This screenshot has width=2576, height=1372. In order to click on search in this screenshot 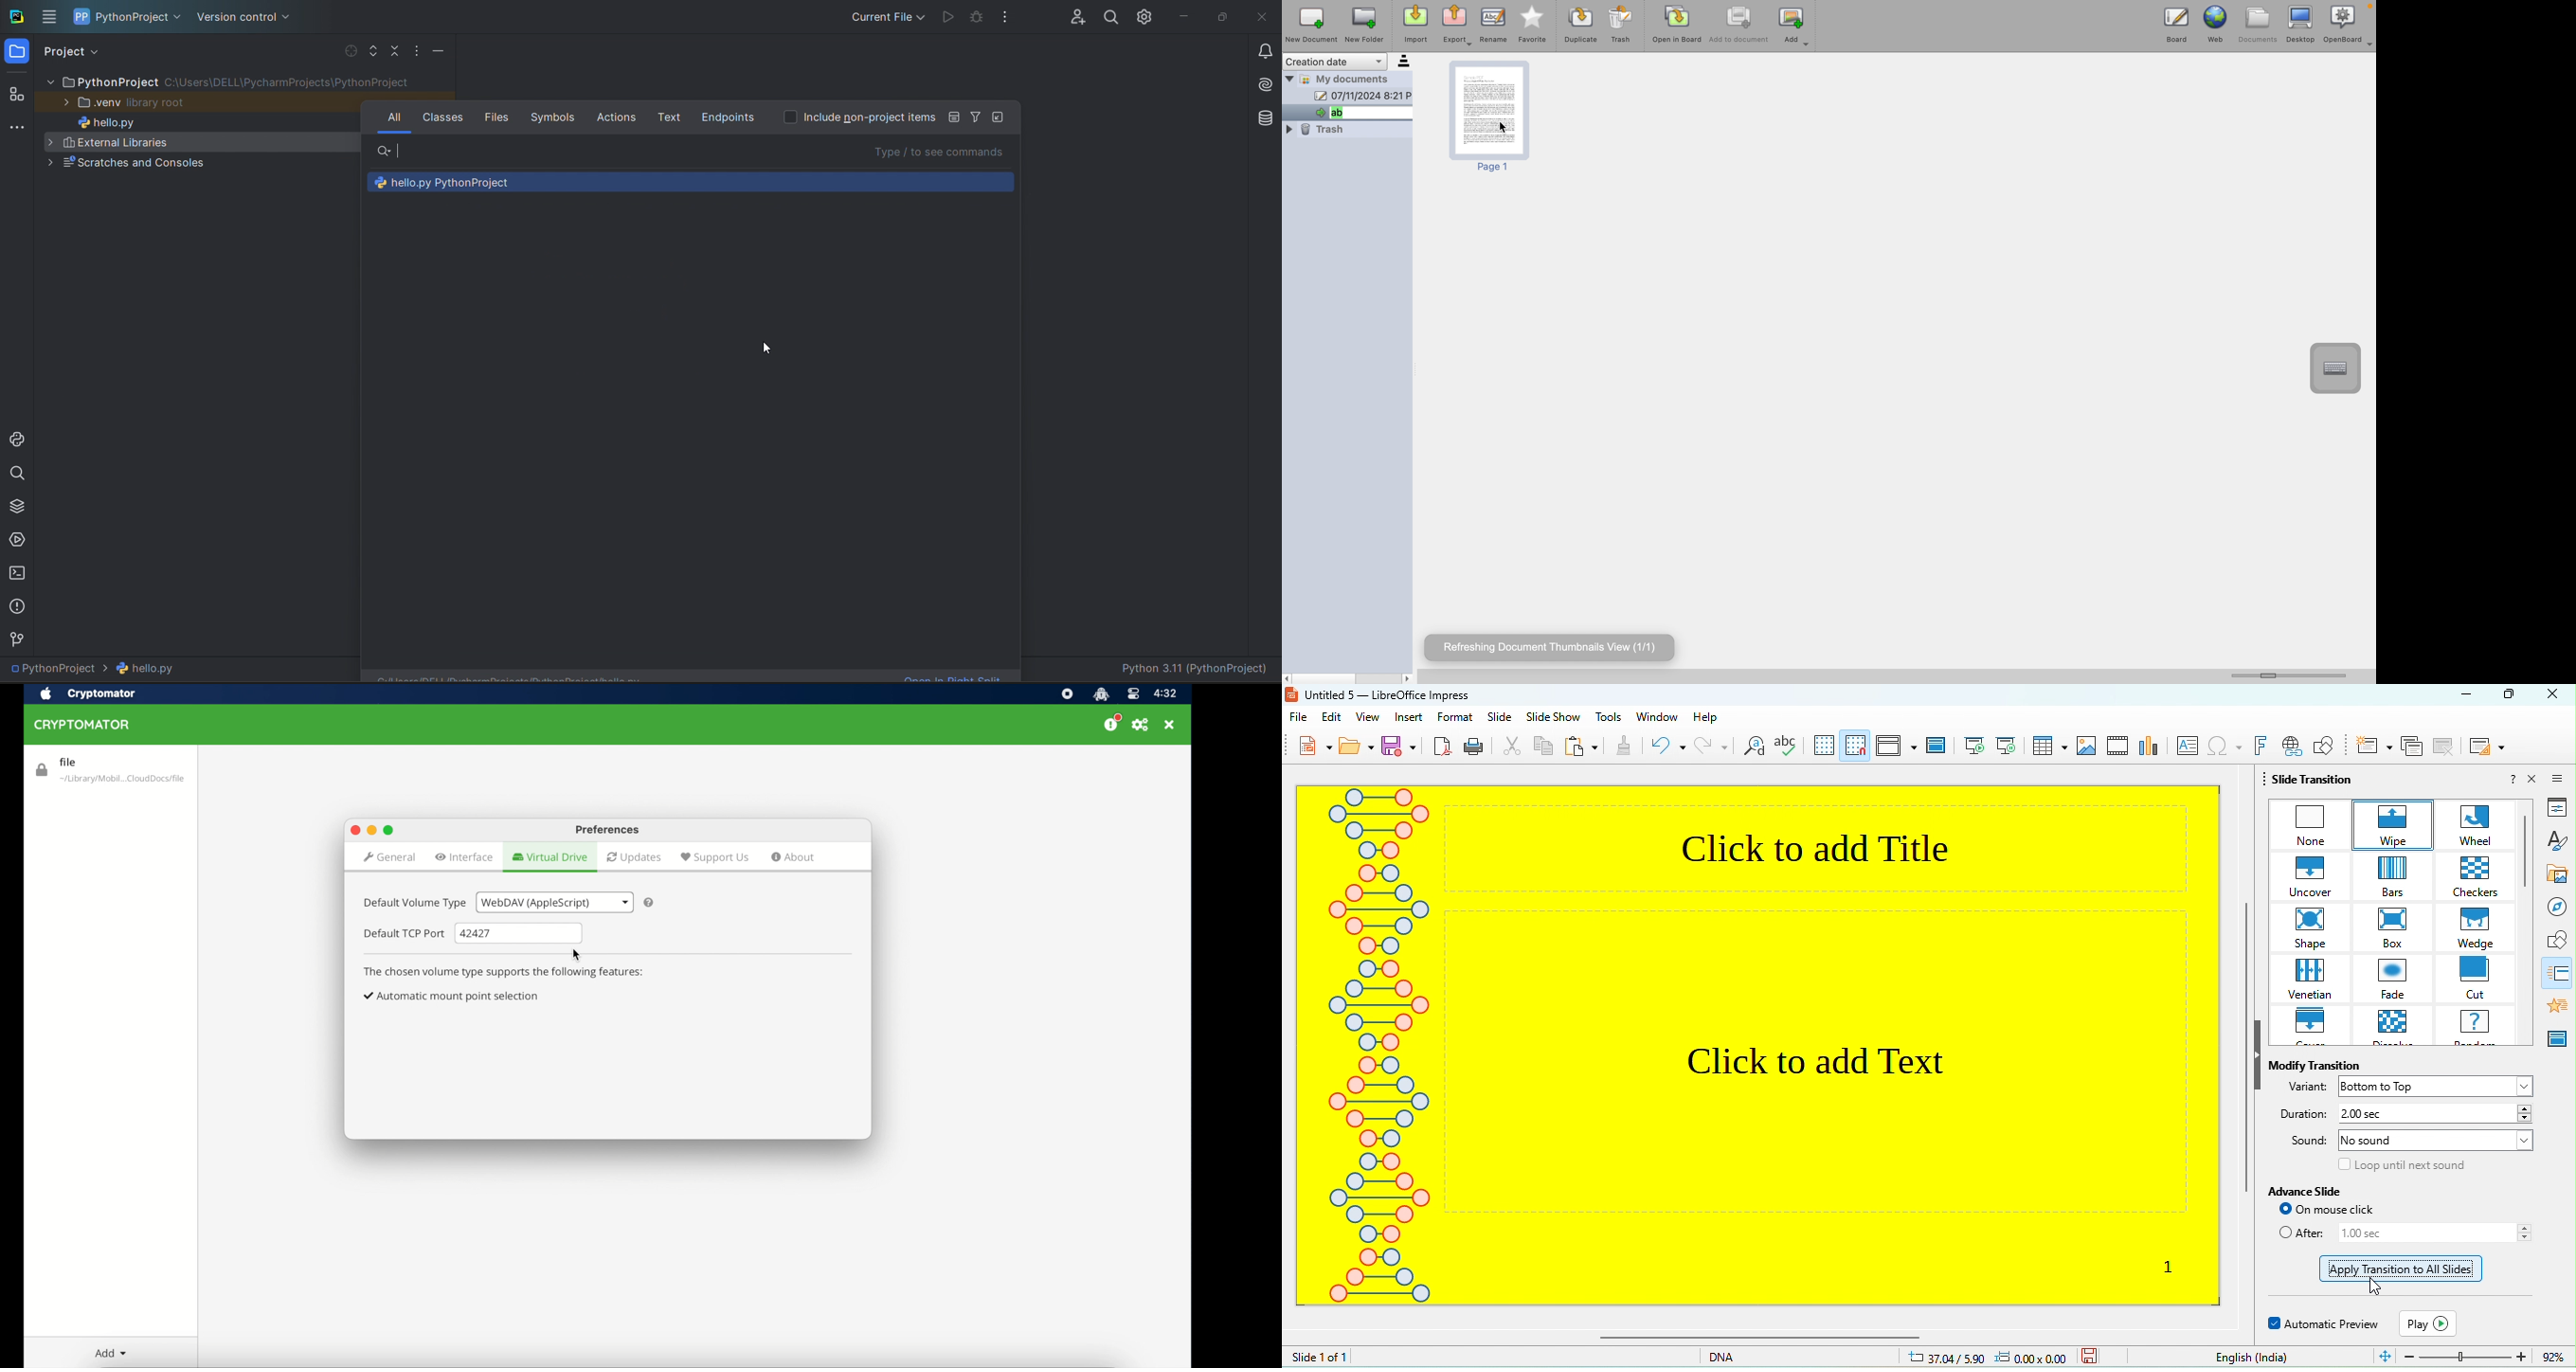, I will do `click(1112, 16)`.